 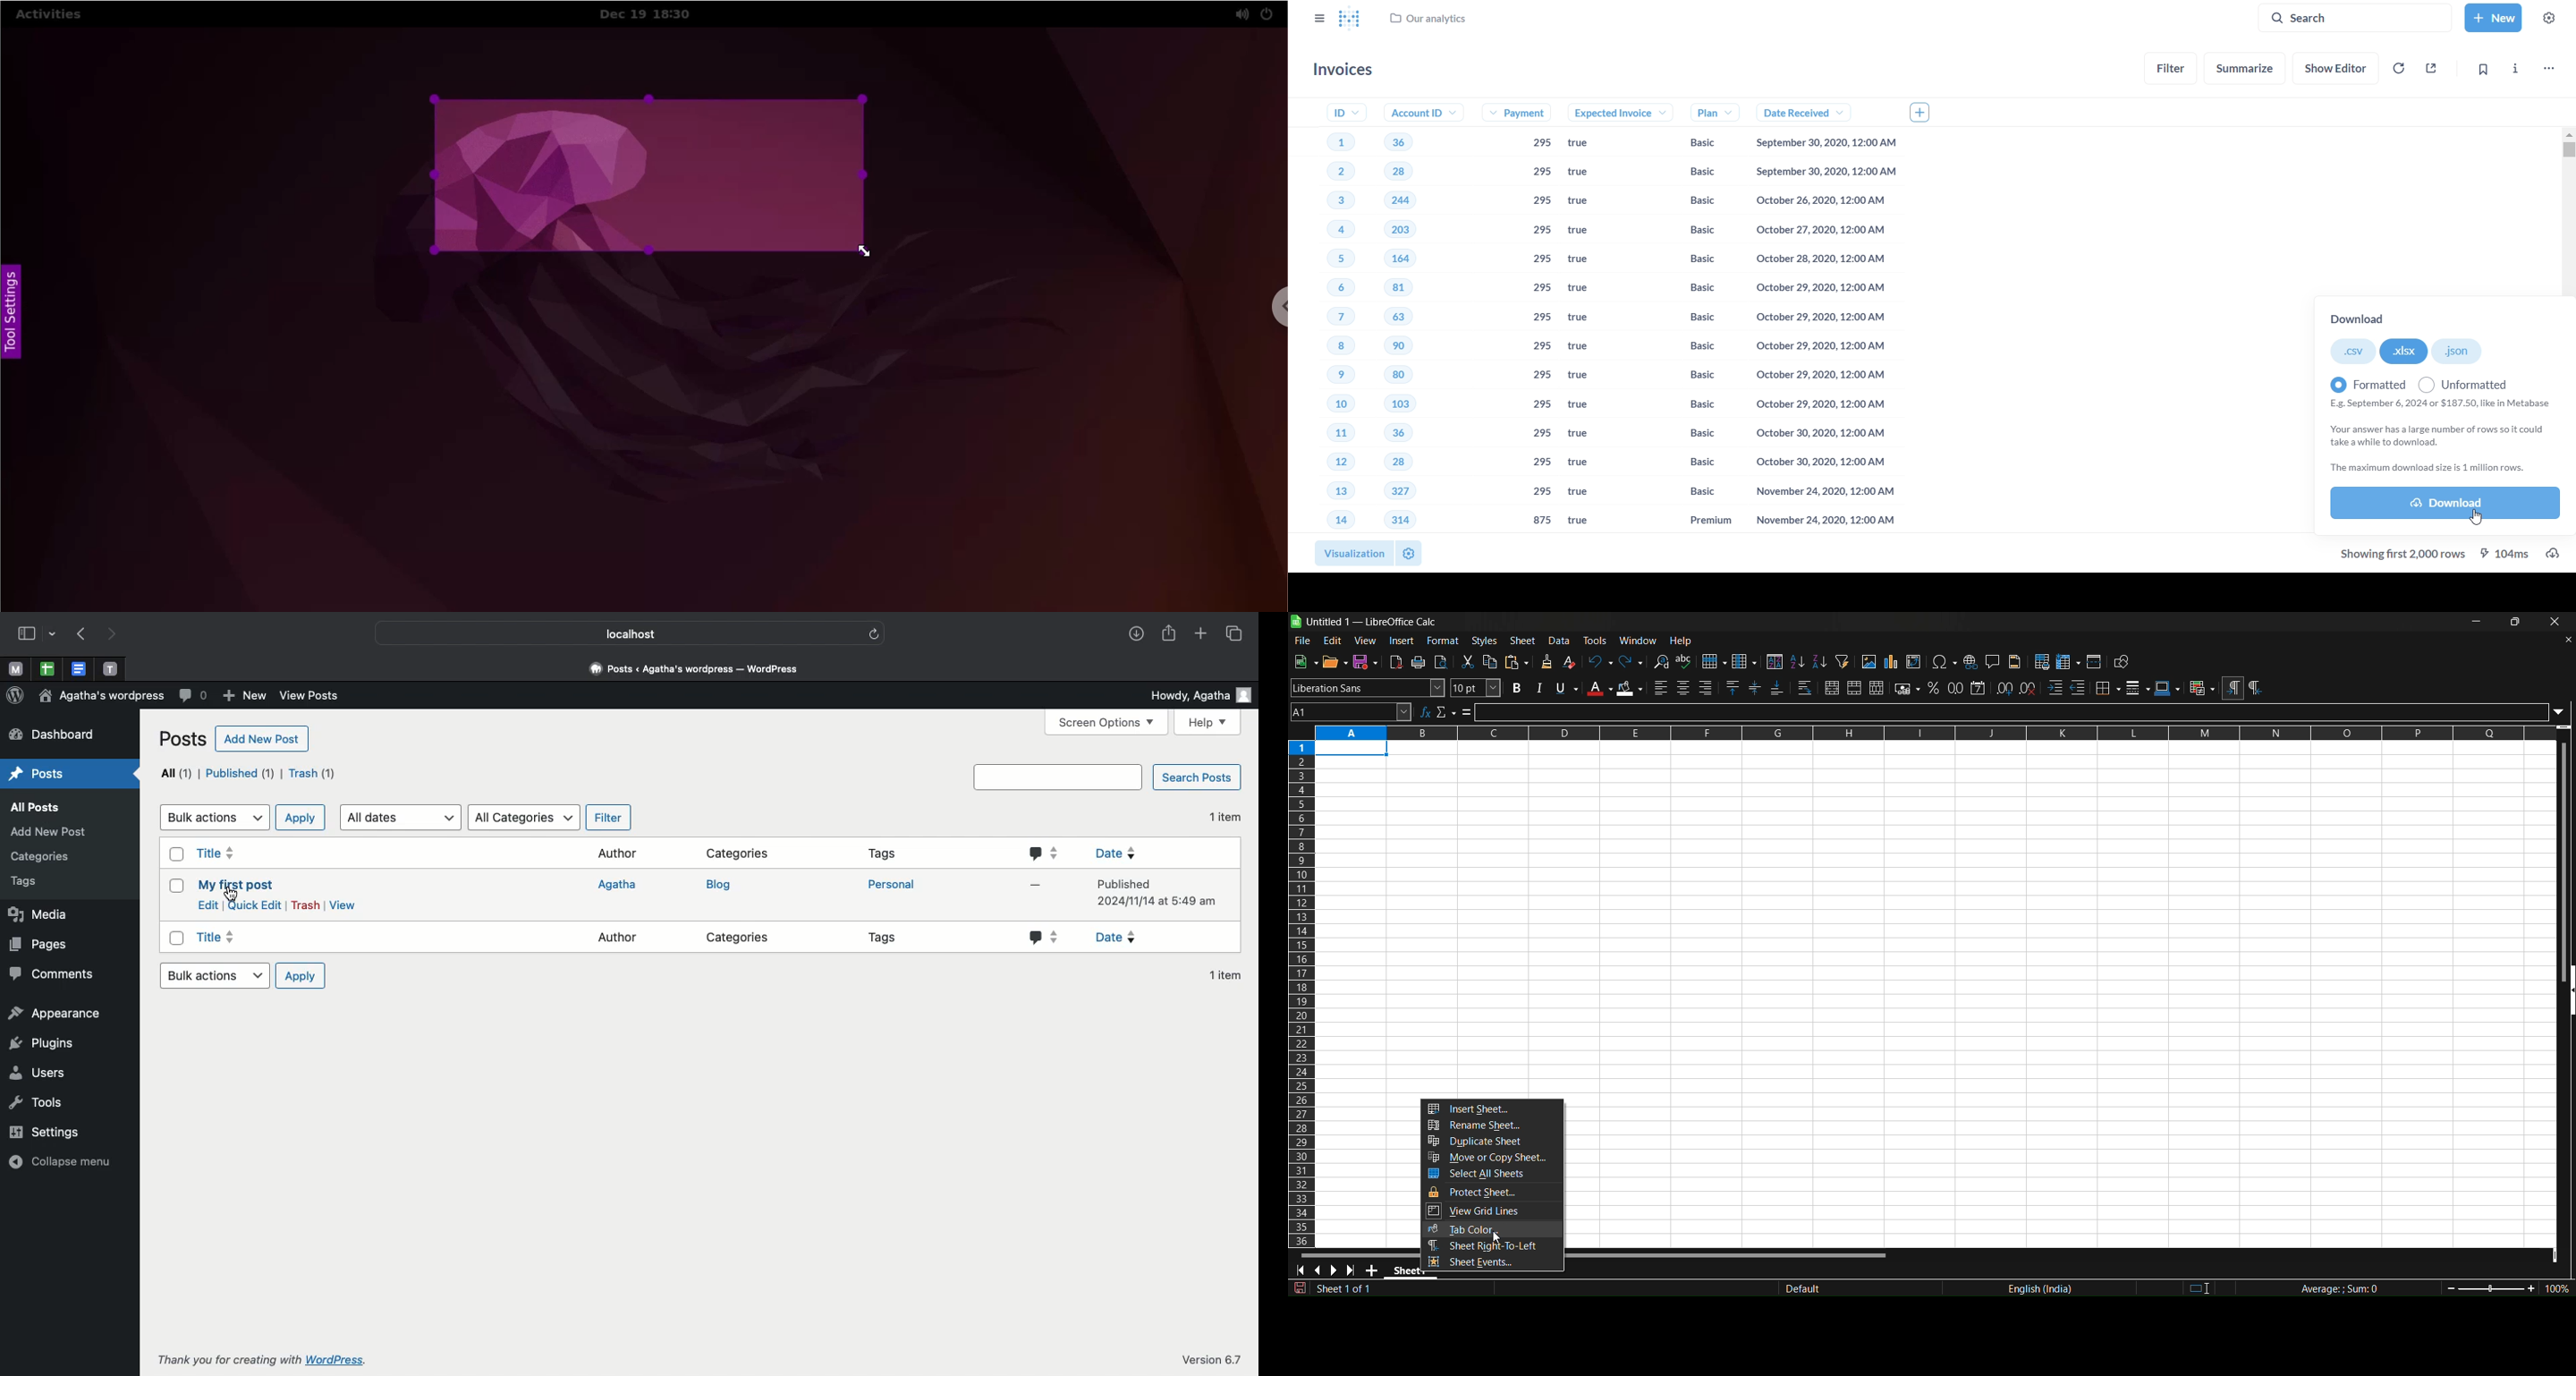 I want to click on format, so click(x=1443, y=640).